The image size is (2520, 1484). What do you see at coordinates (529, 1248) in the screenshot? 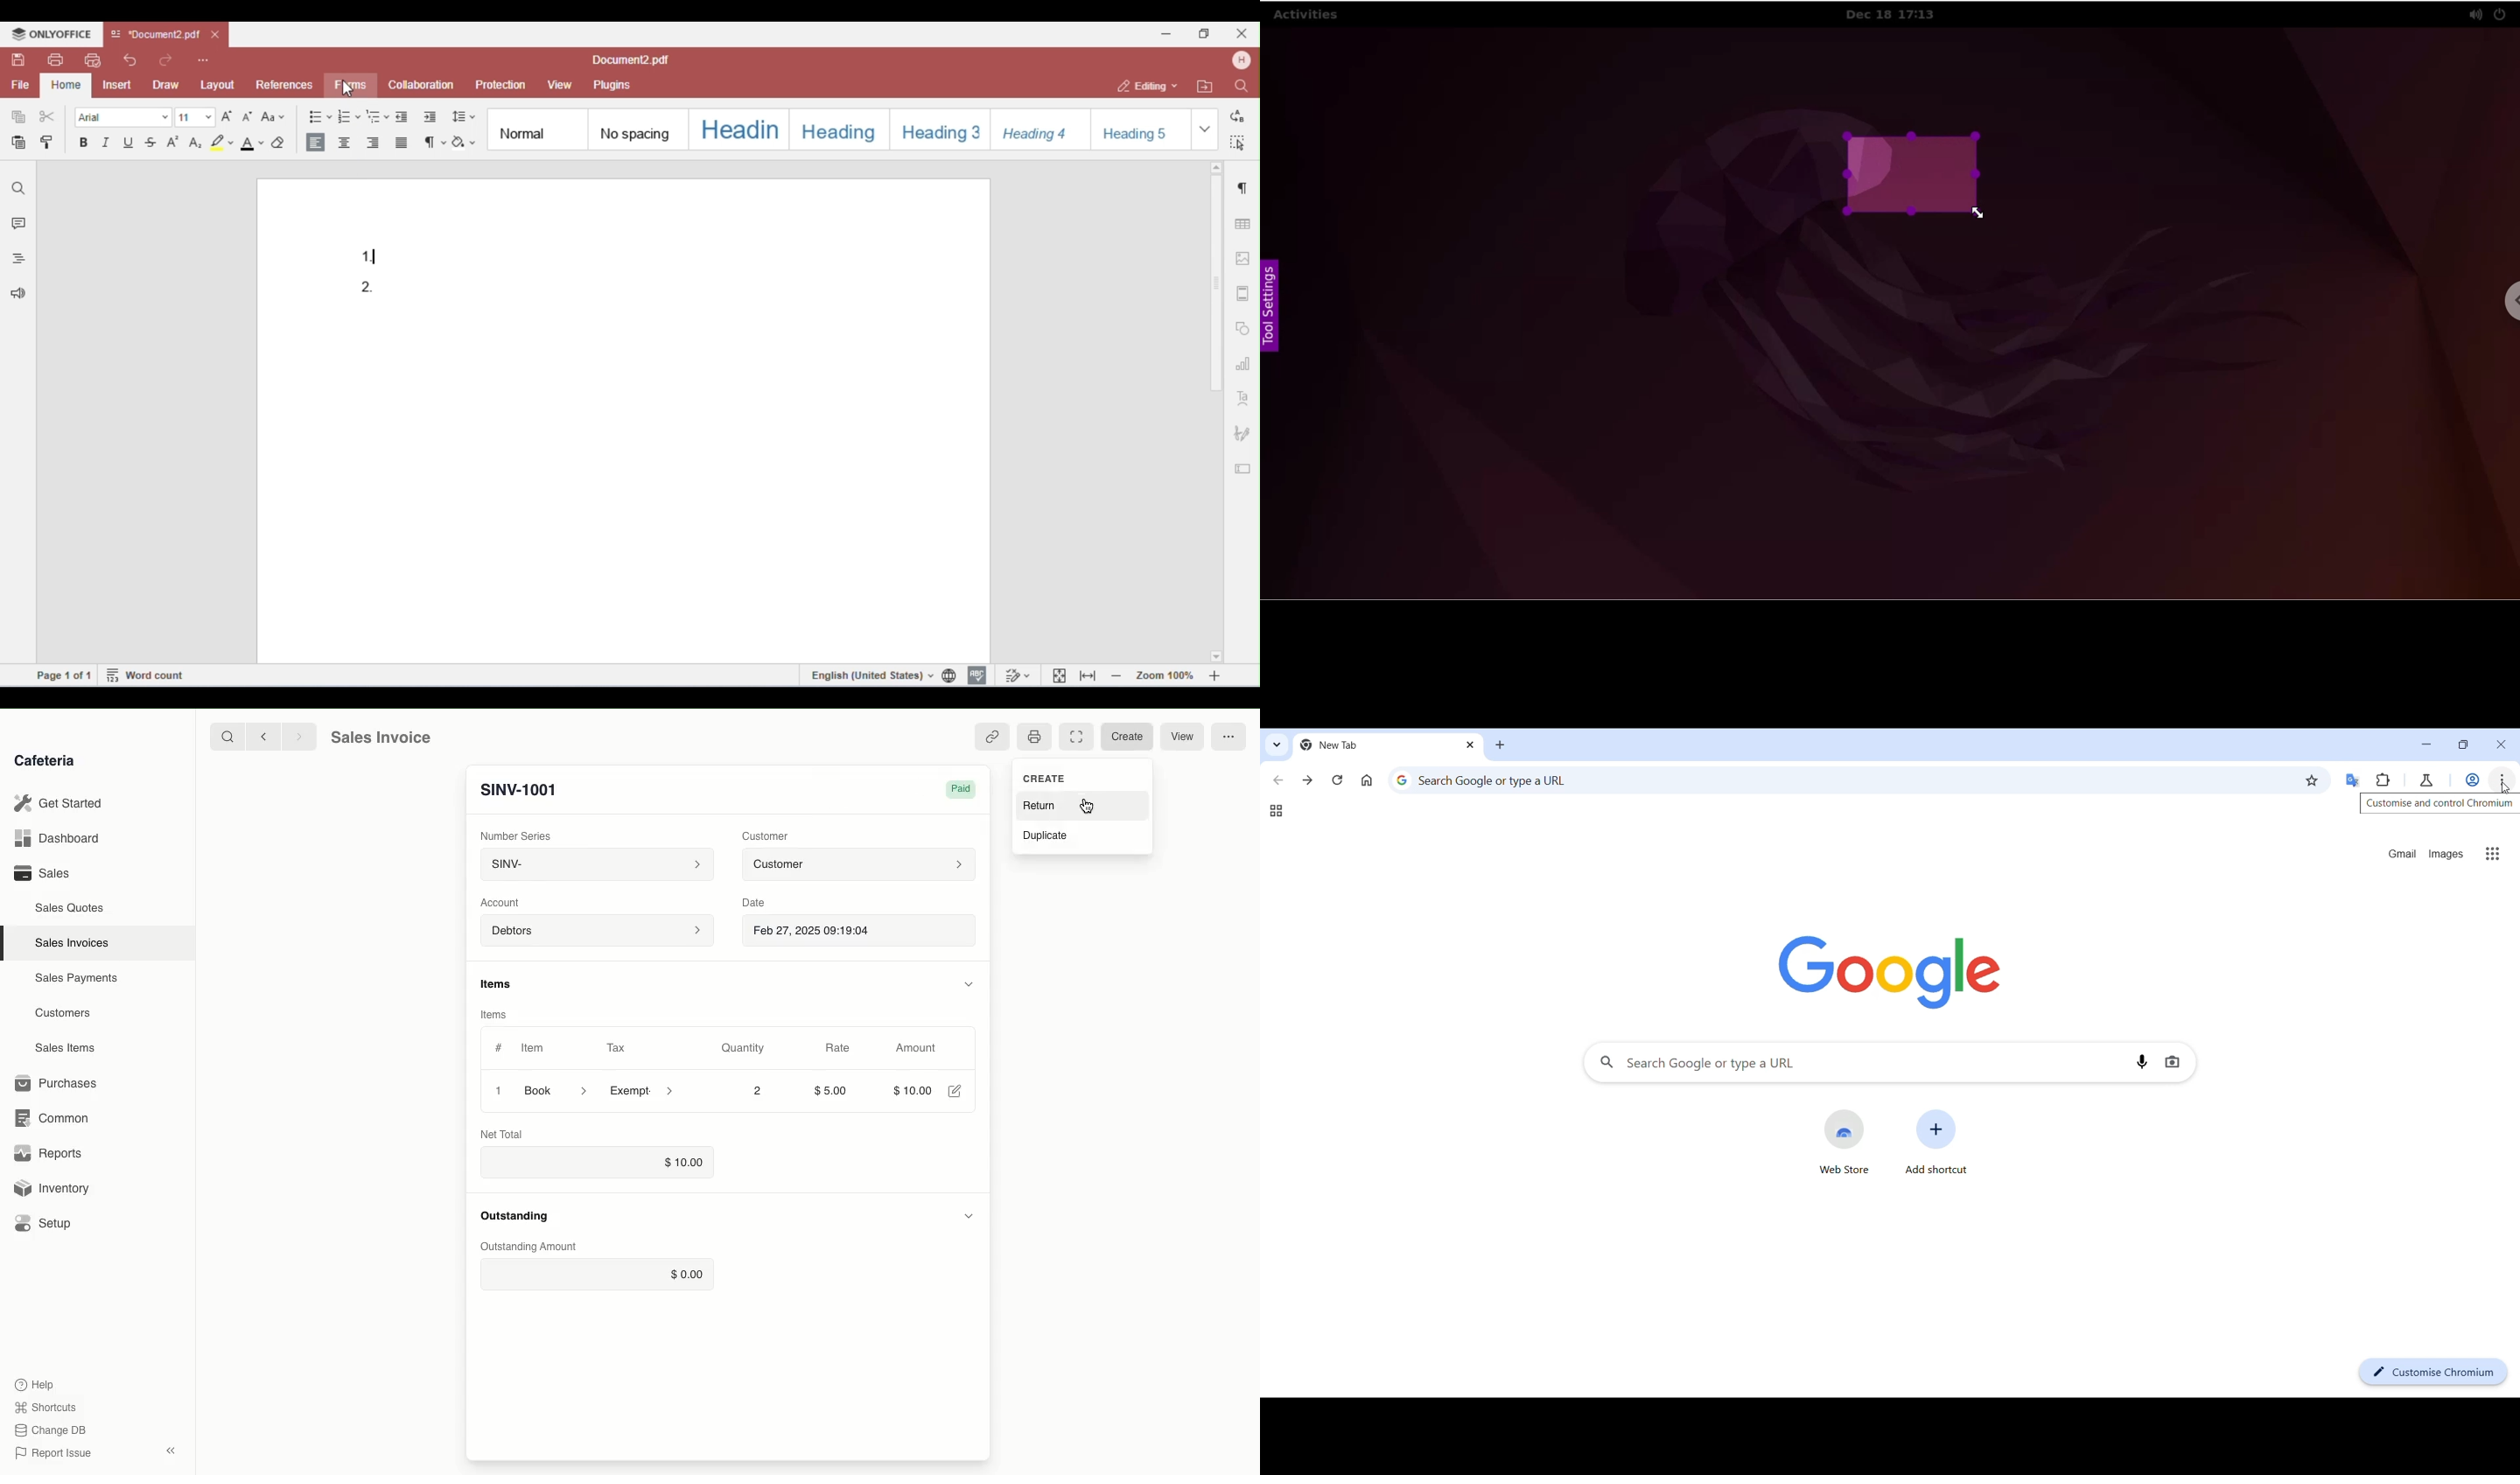
I see `‘Outstanding Amount` at bounding box center [529, 1248].